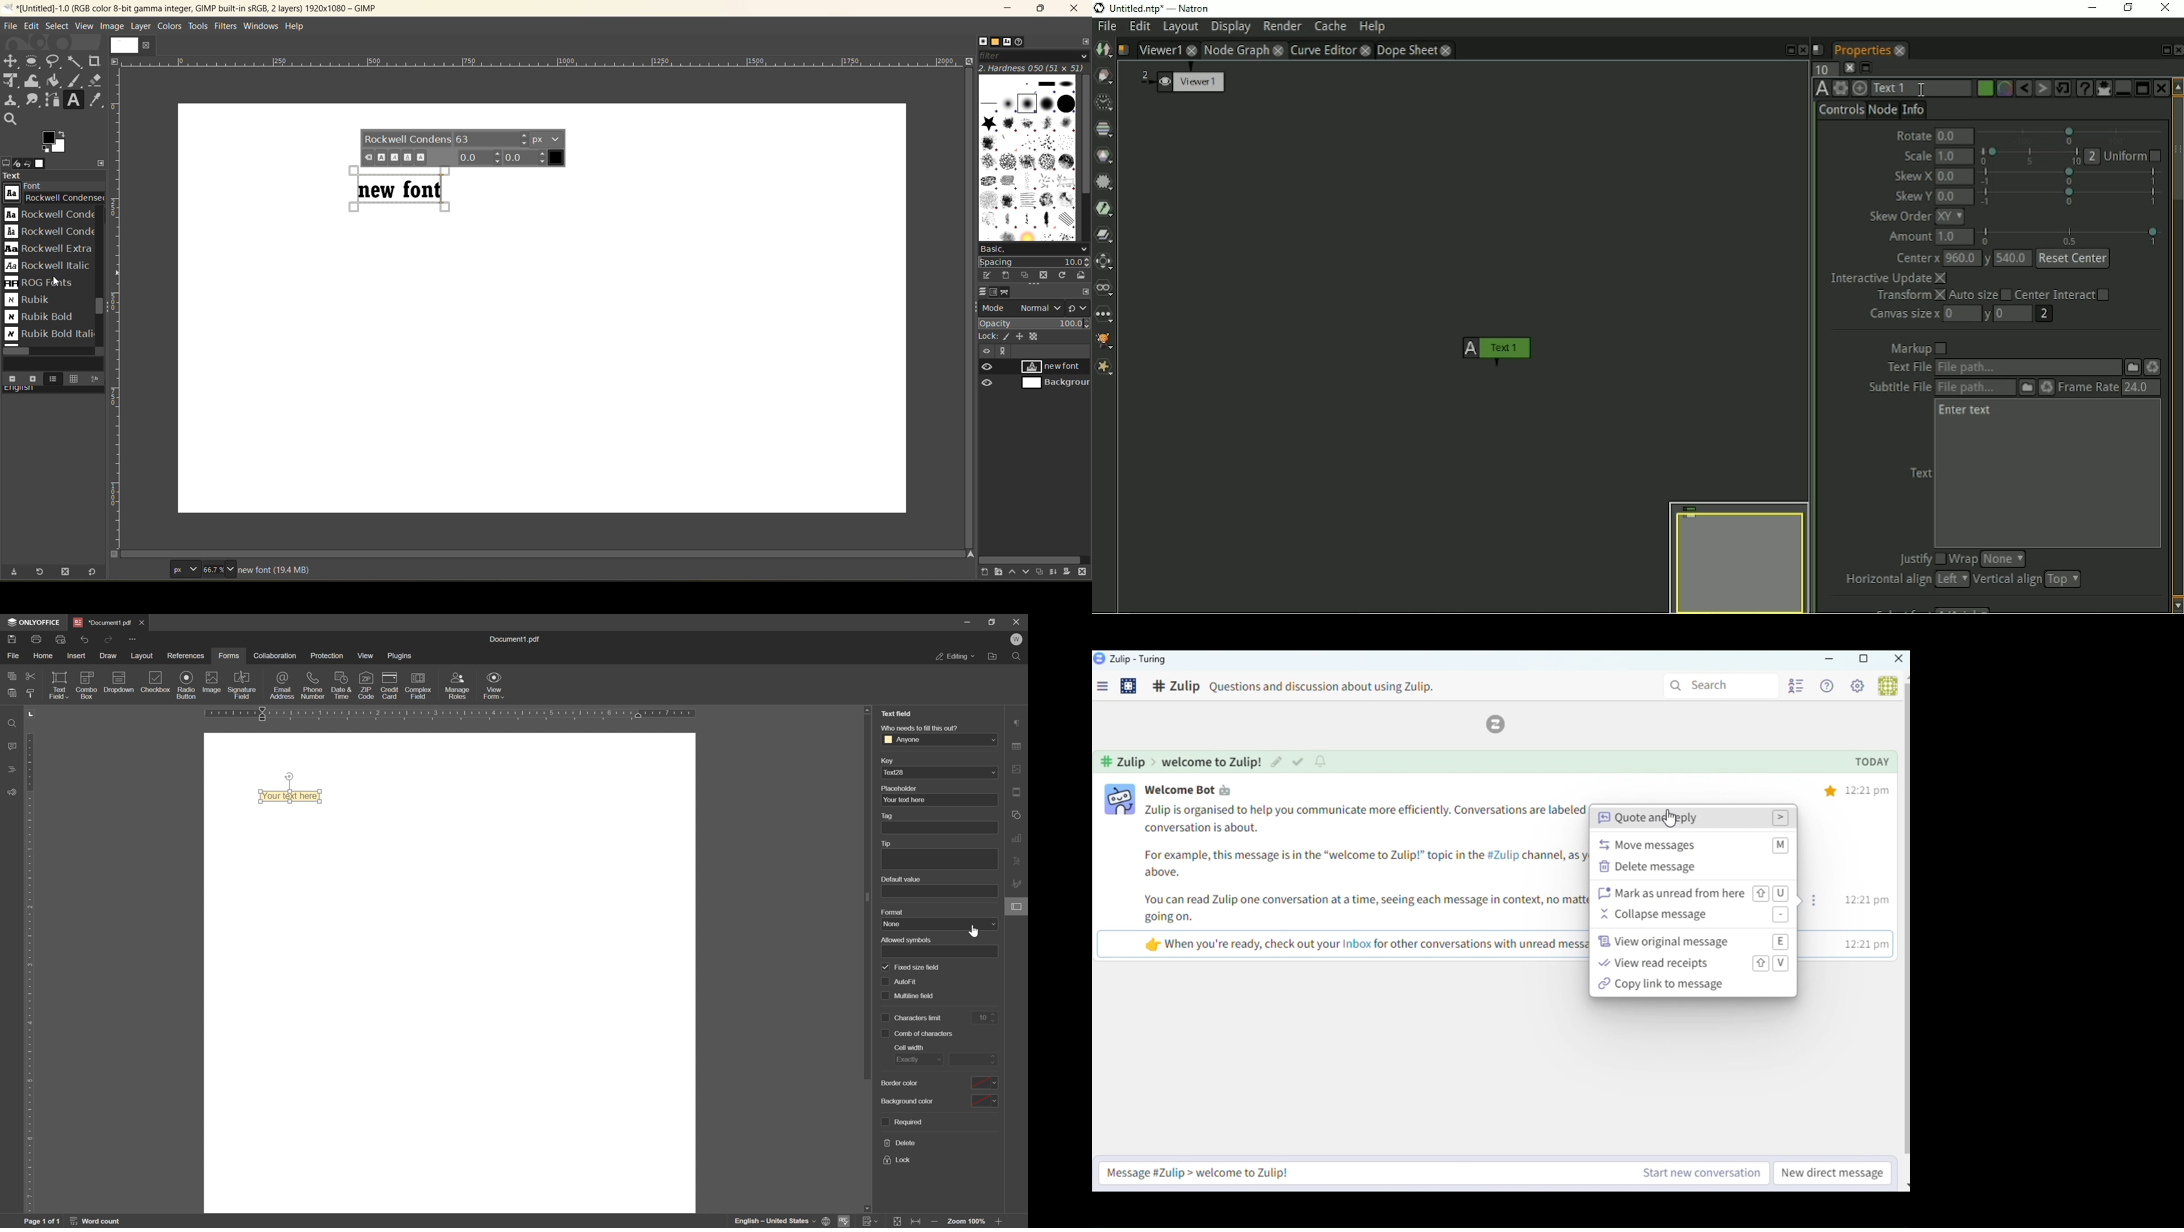  I want to click on radio button, so click(186, 686).